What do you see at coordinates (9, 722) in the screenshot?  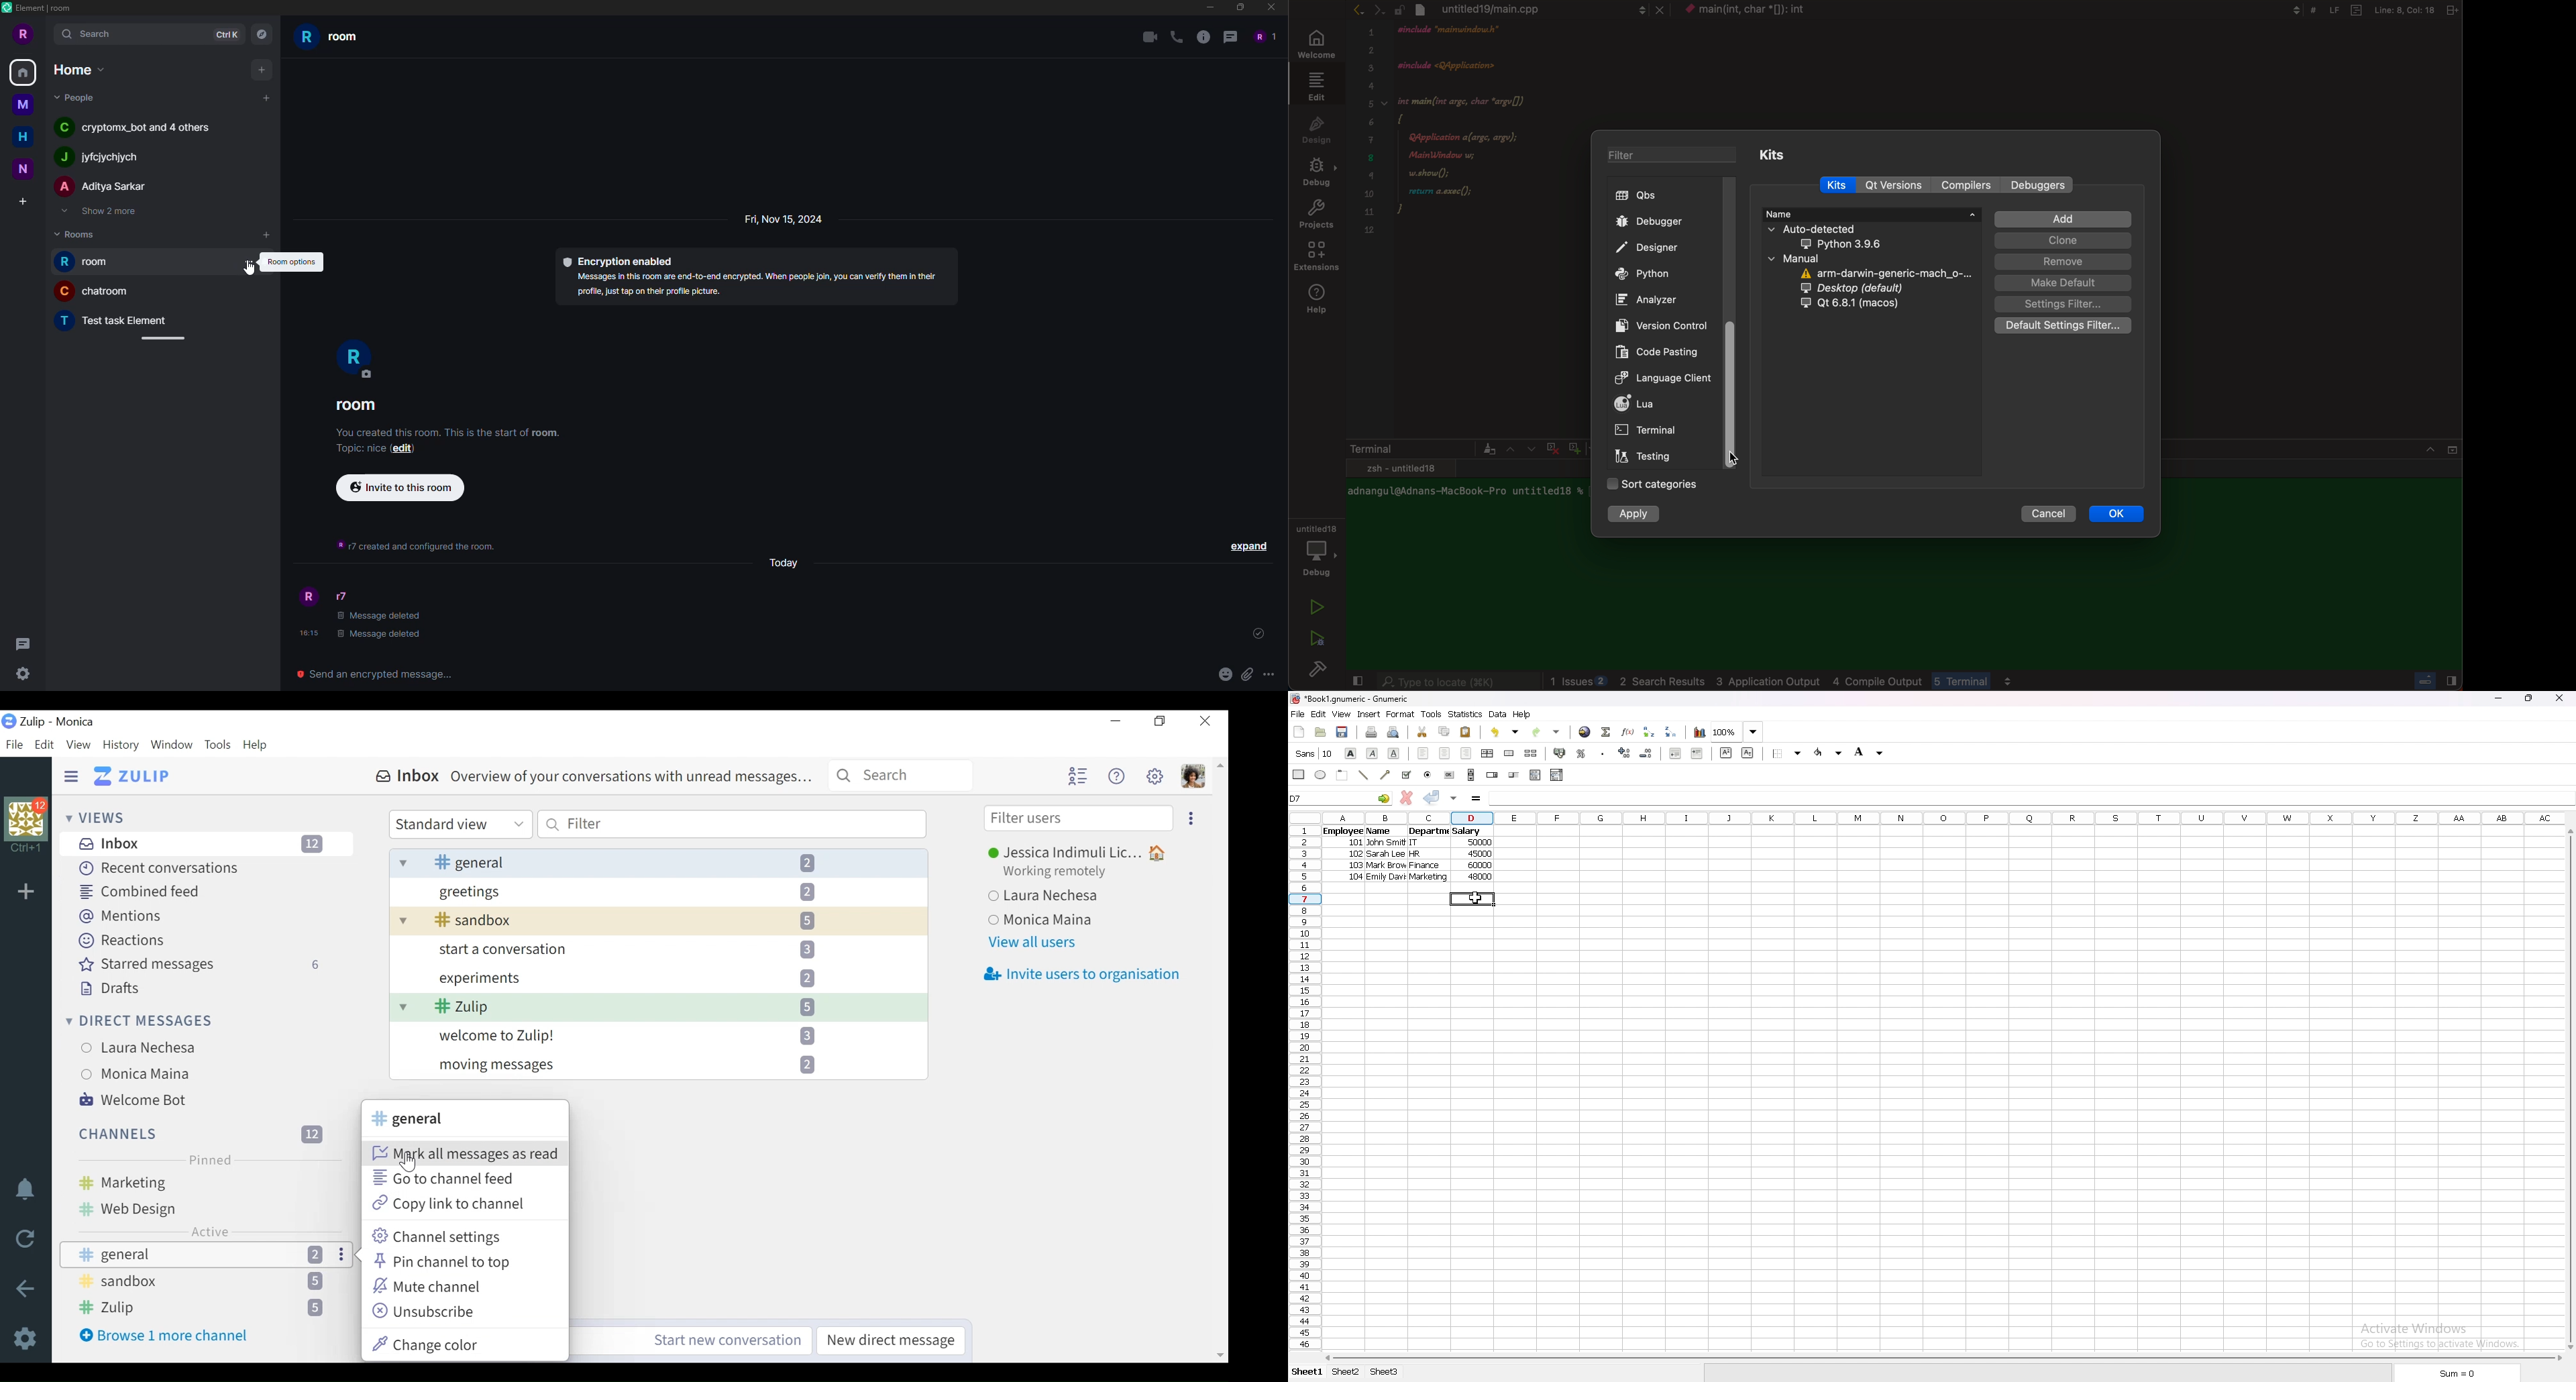 I see `Logo` at bounding box center [9, 722].